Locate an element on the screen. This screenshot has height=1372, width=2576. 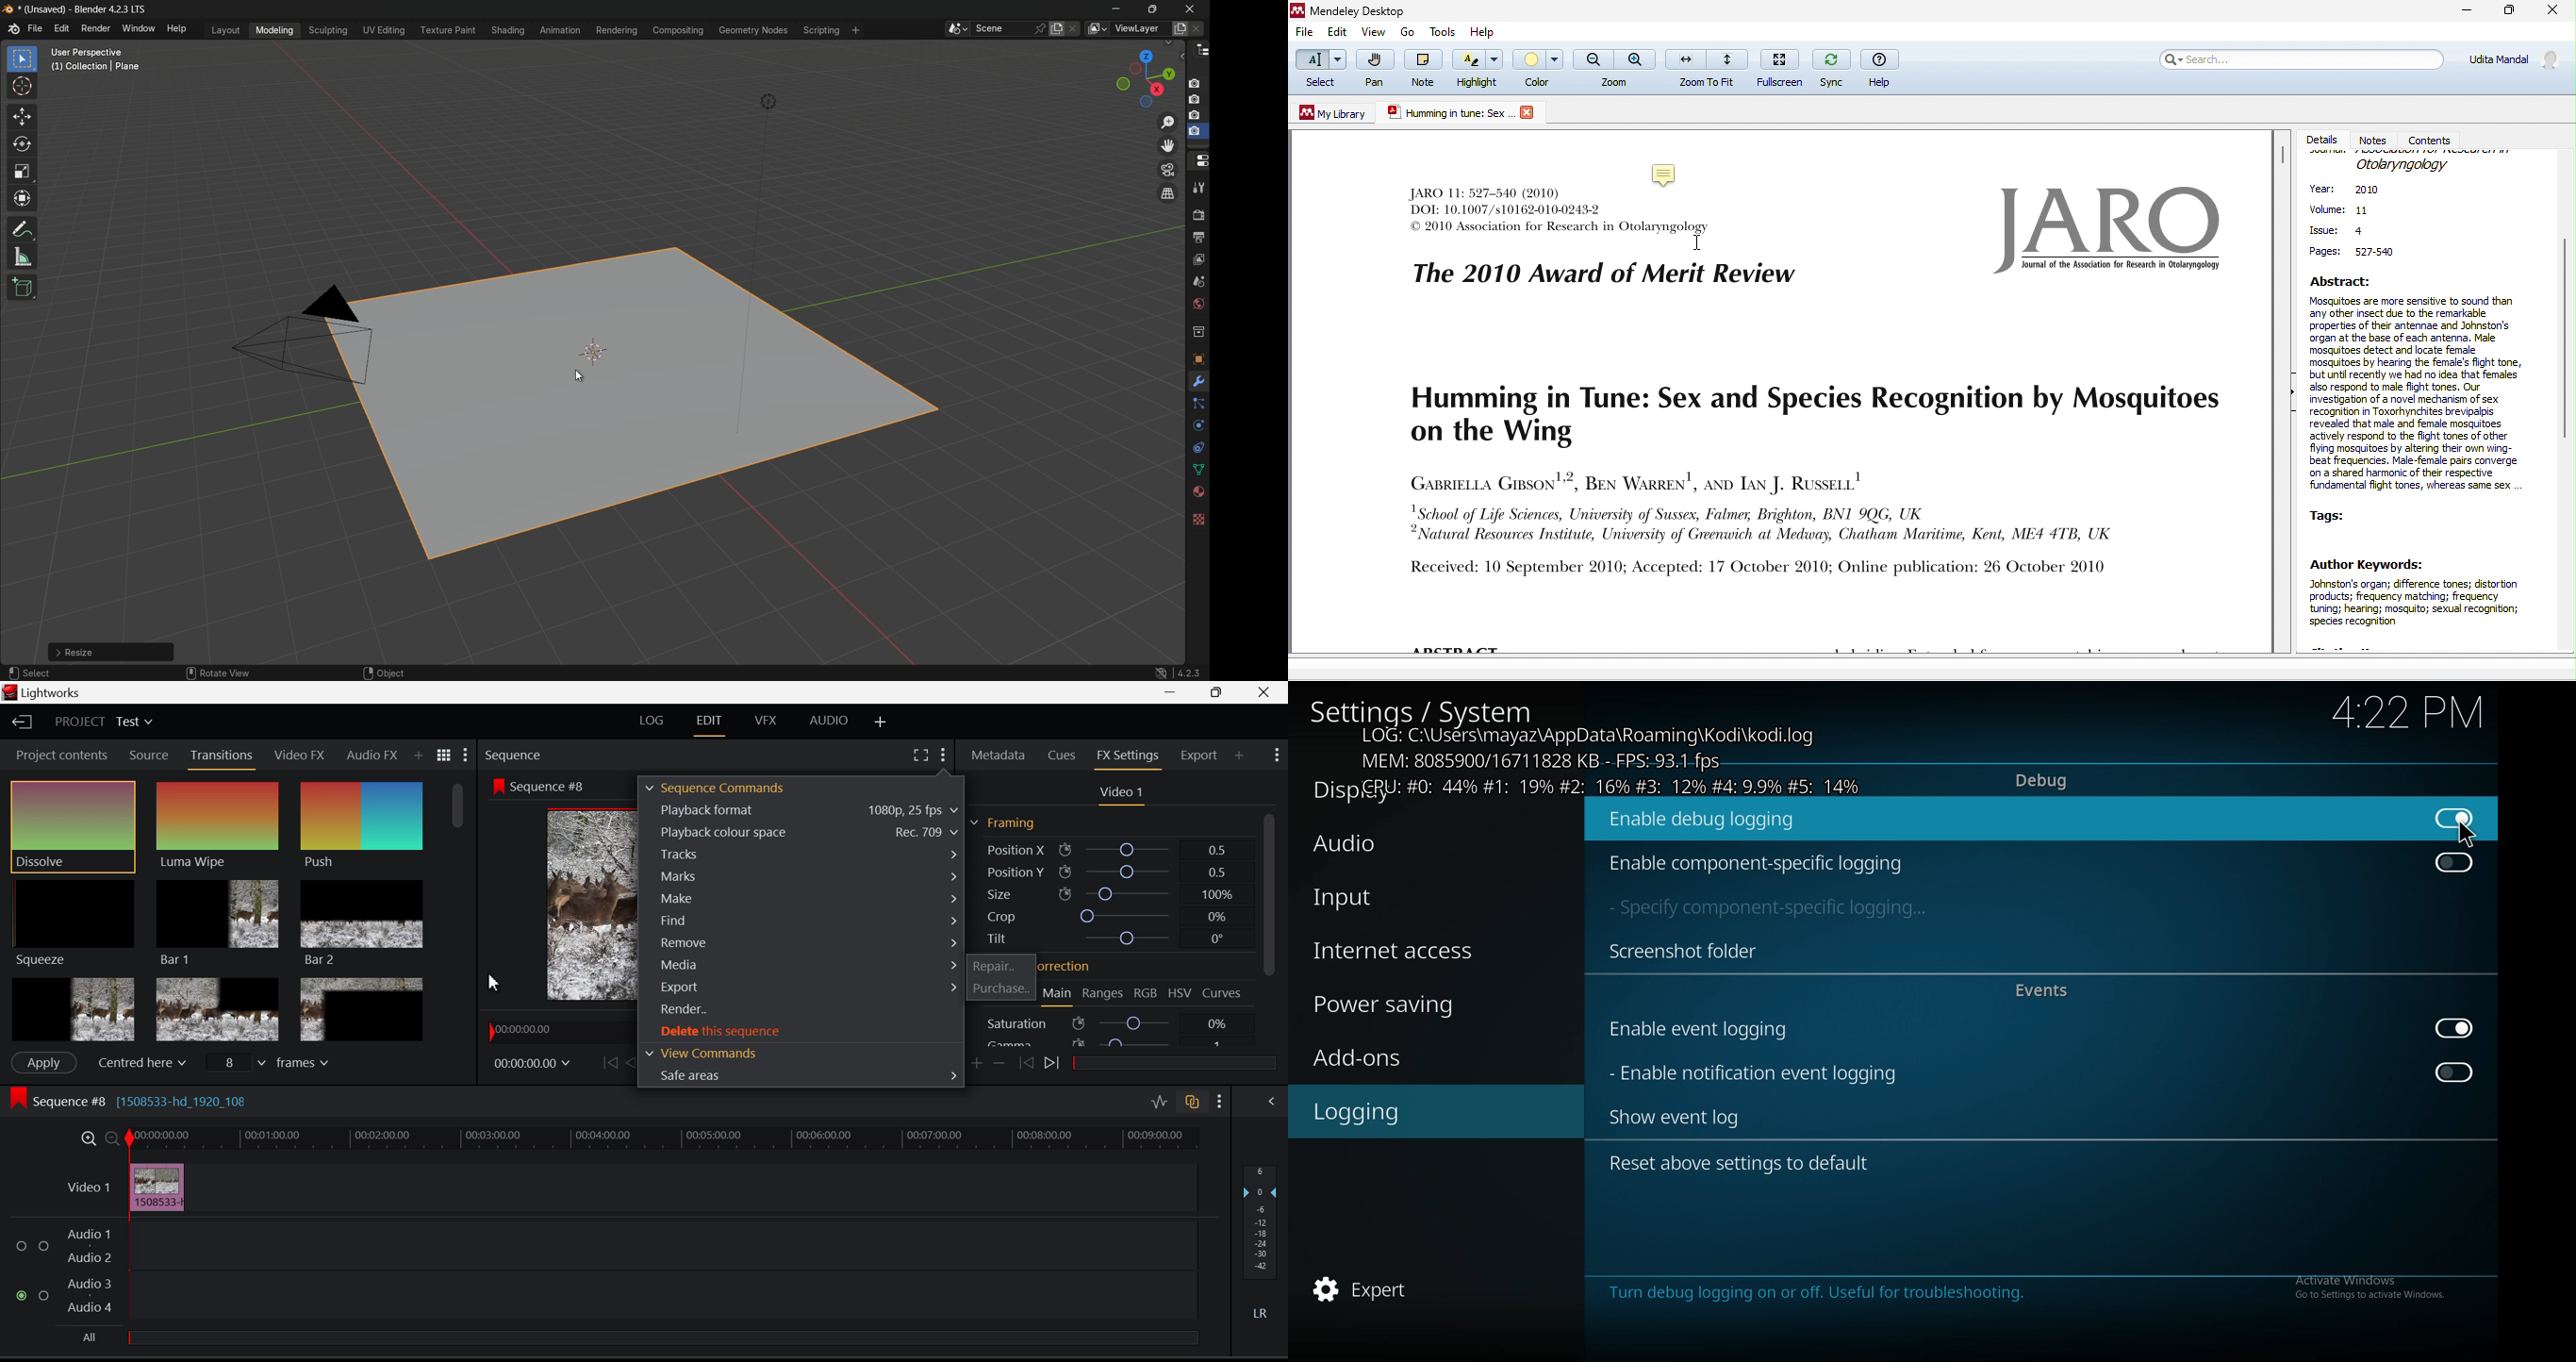
Restore Down is located at coordinates (1175, 692).